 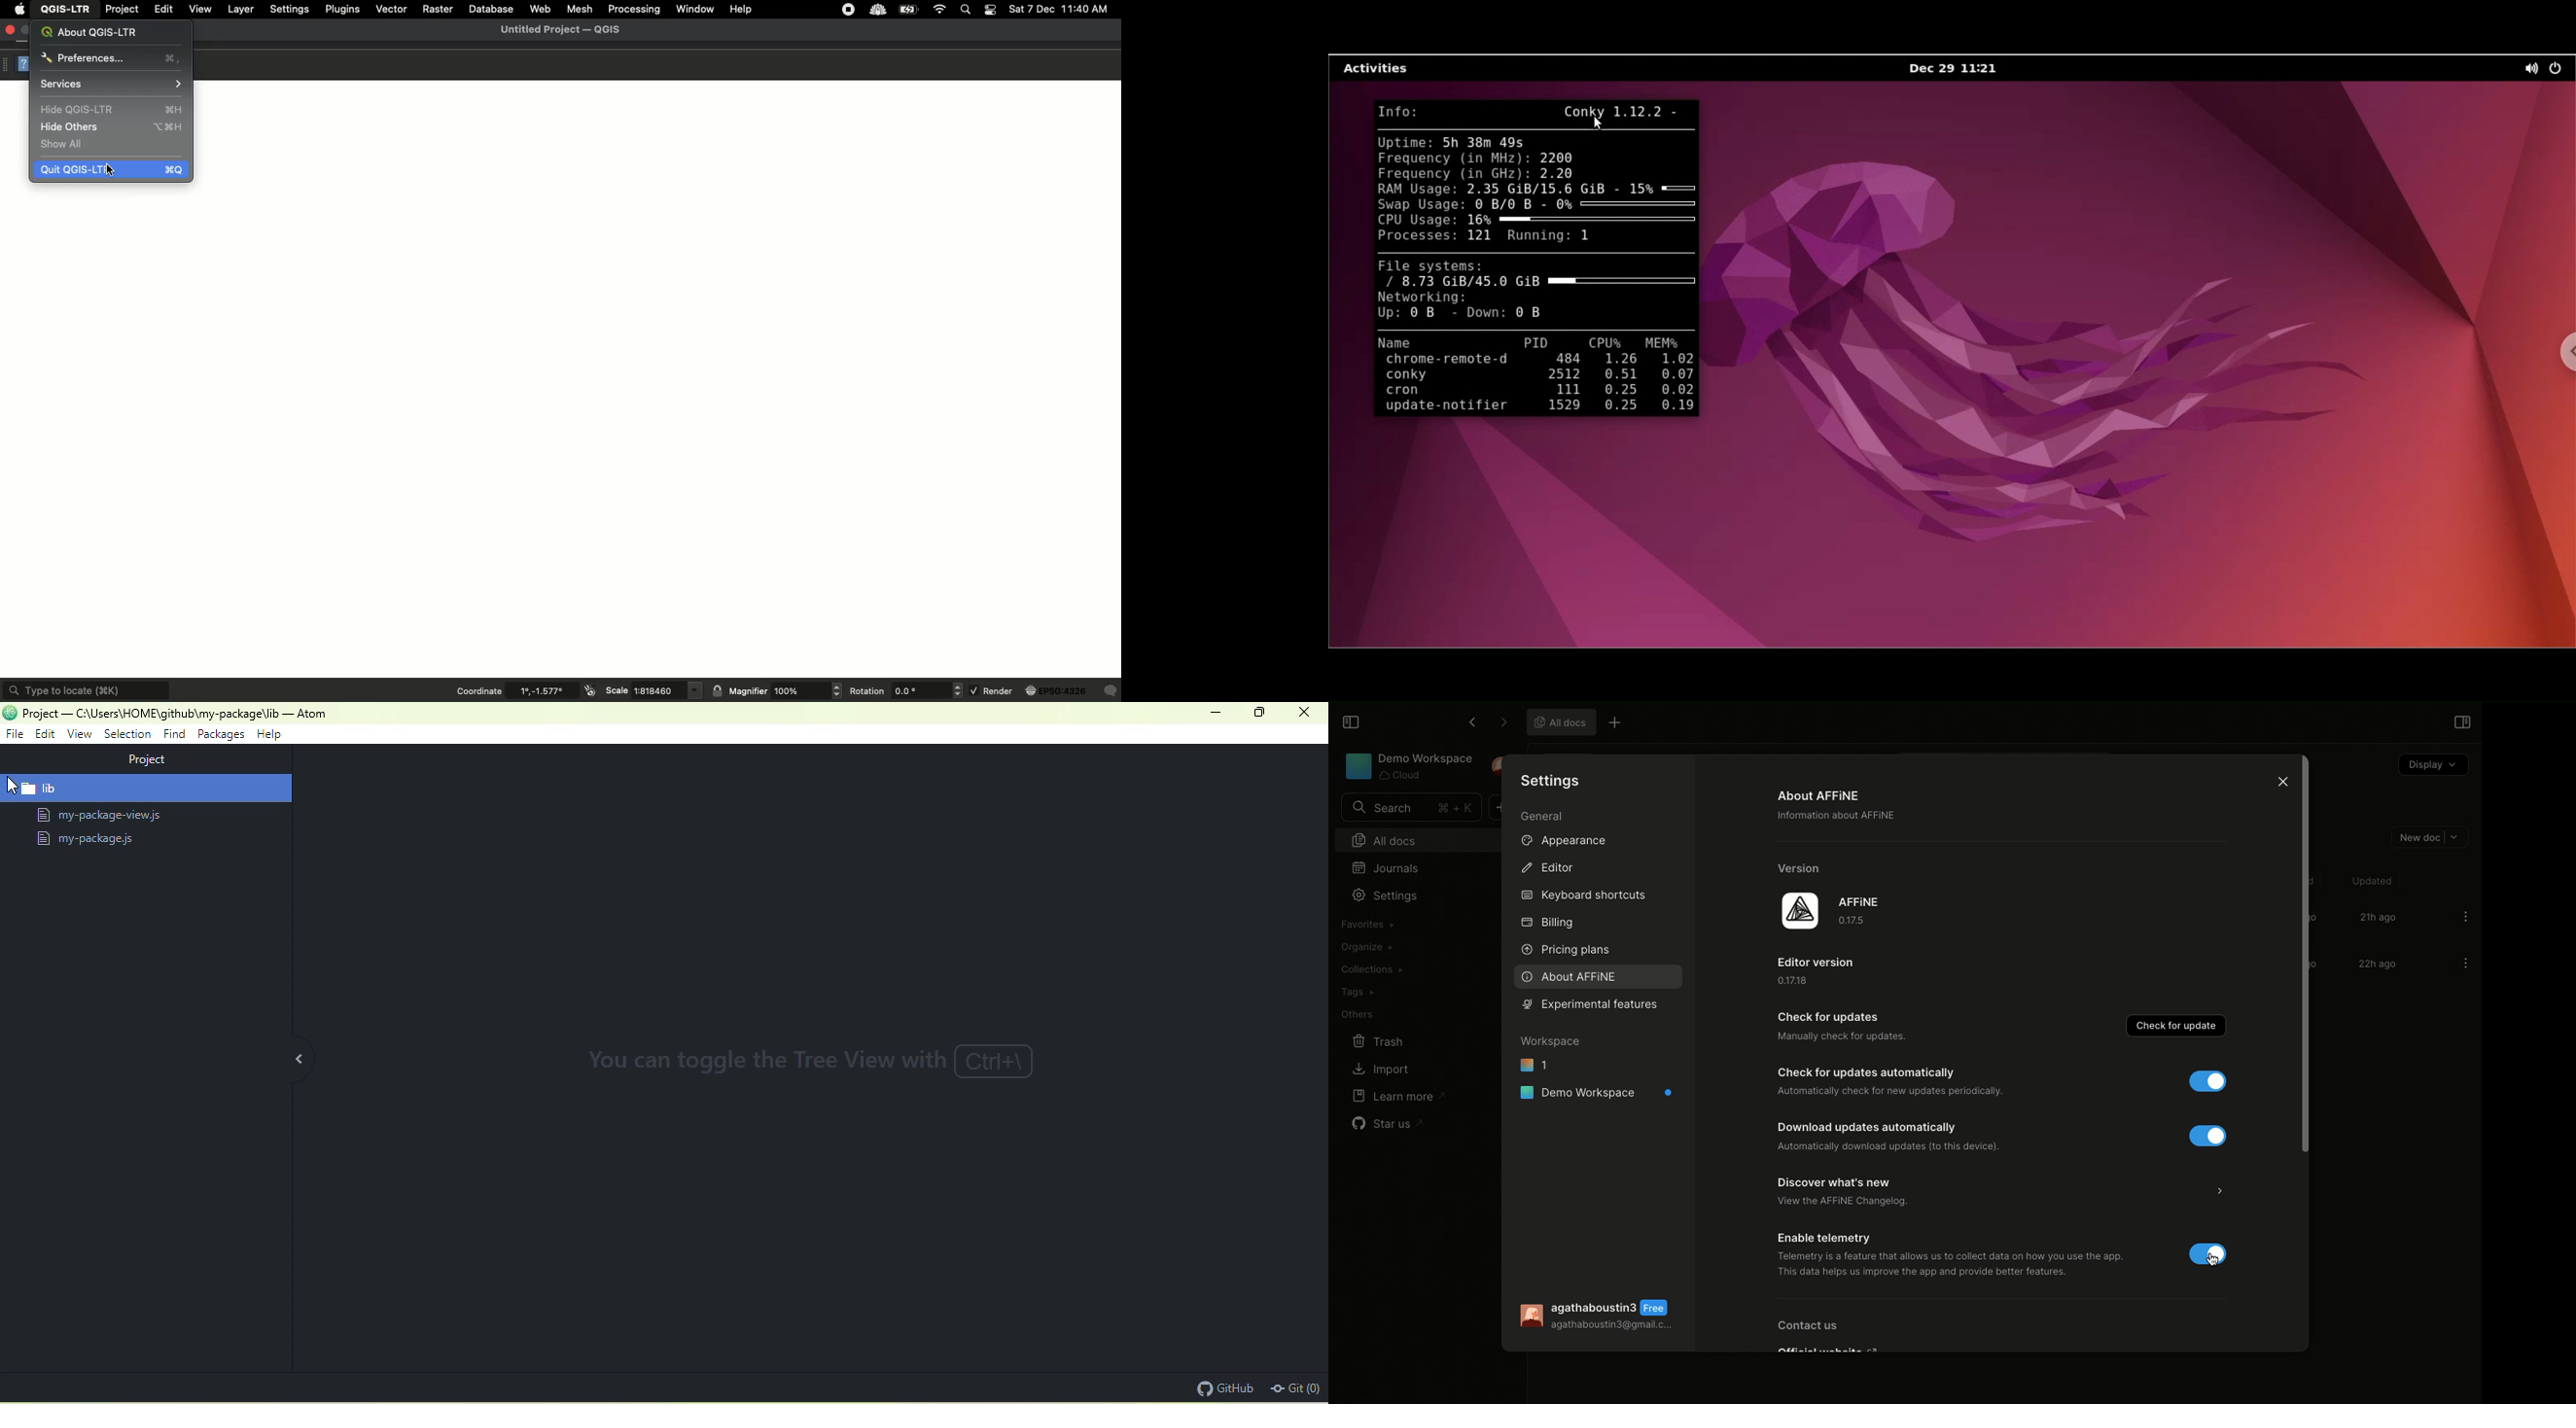 What do you see at coordinates (1844, 1030) in the screenshot?
I see `Check for updates` at bounding box center [1844, 1030].